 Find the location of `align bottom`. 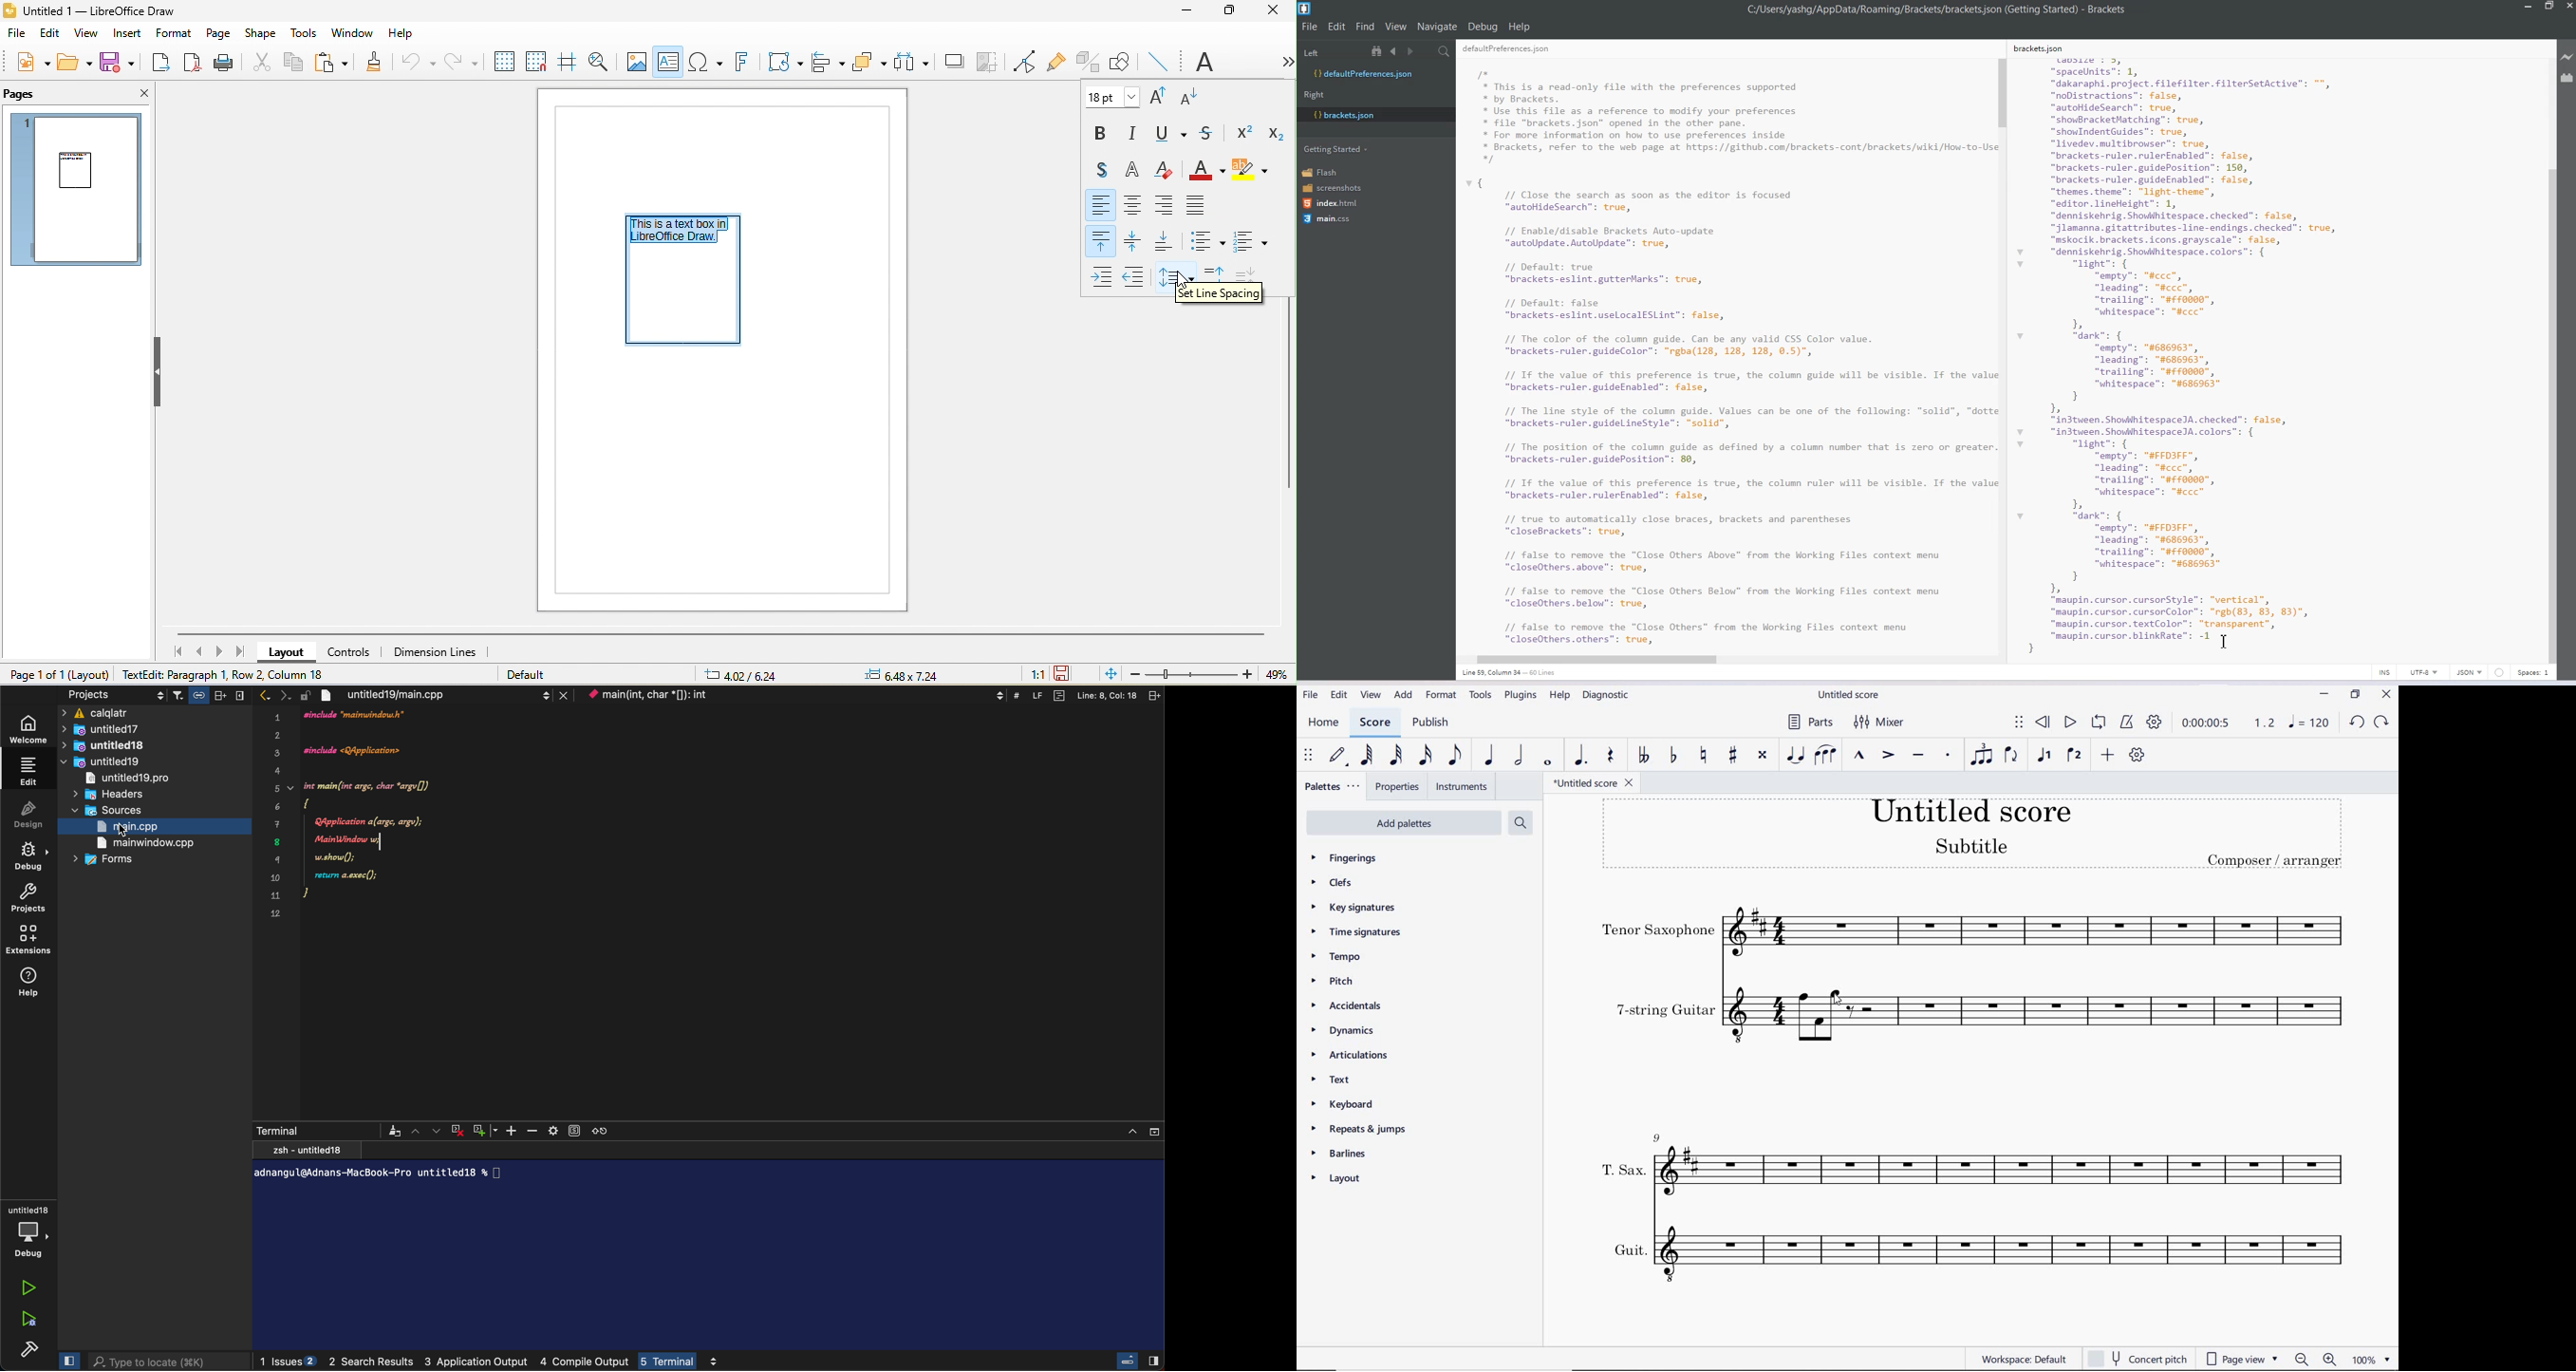

align bottom is located at coordinates (1167, 241).